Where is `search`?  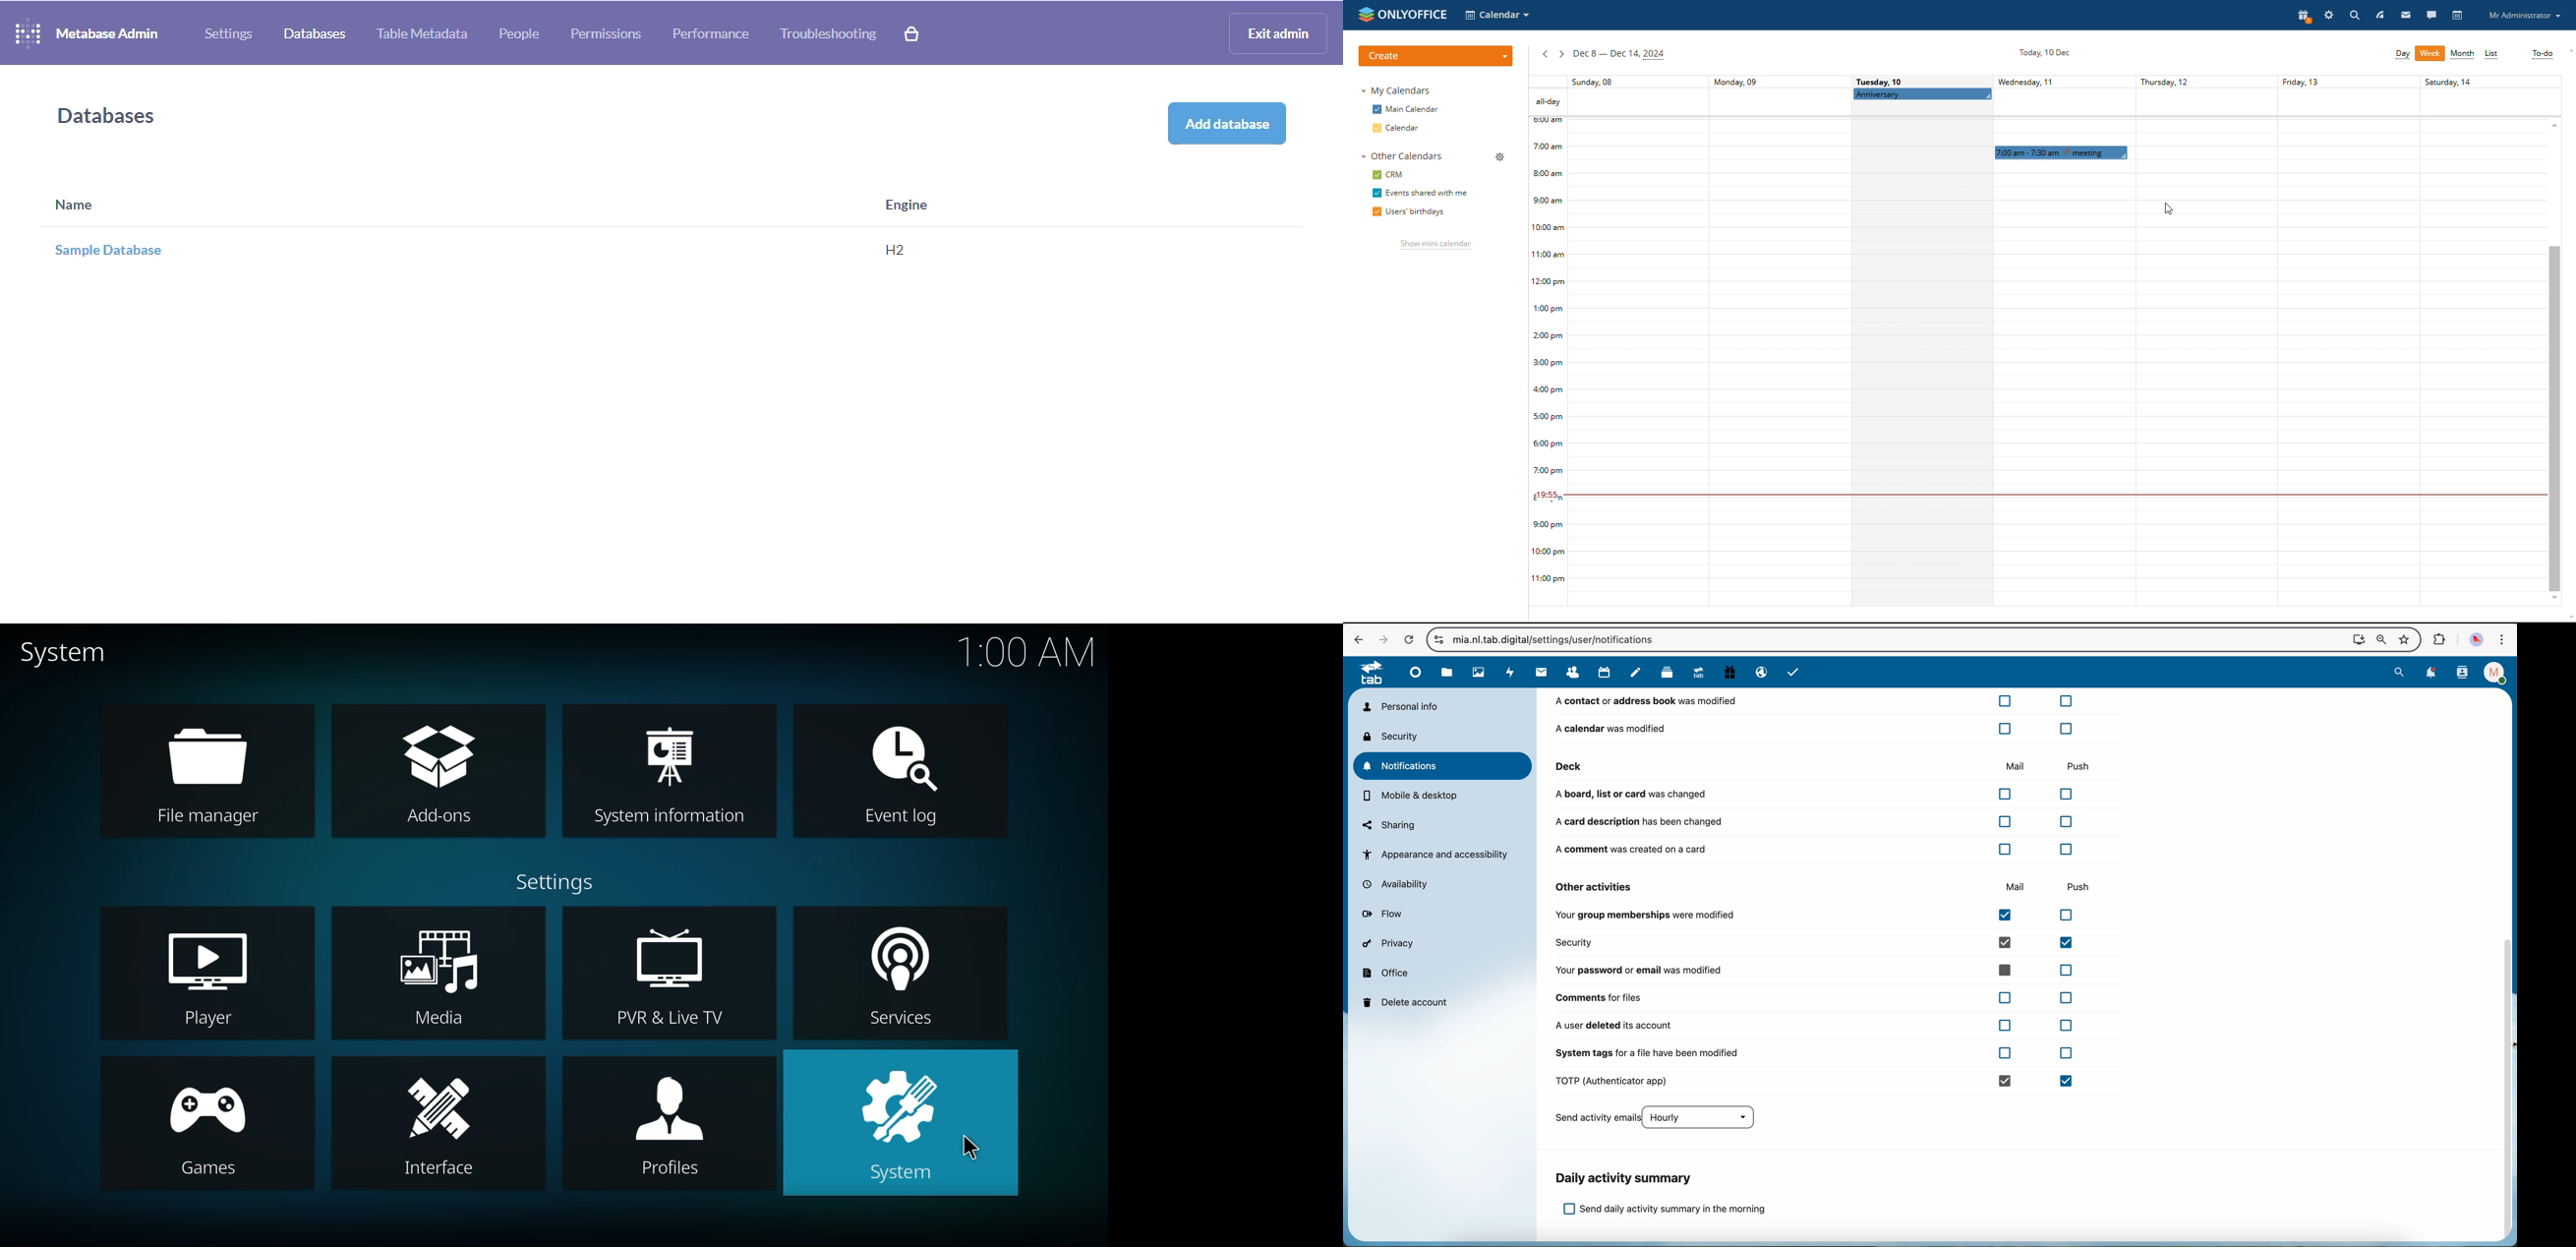
search is located at coordinates (2400, 672).